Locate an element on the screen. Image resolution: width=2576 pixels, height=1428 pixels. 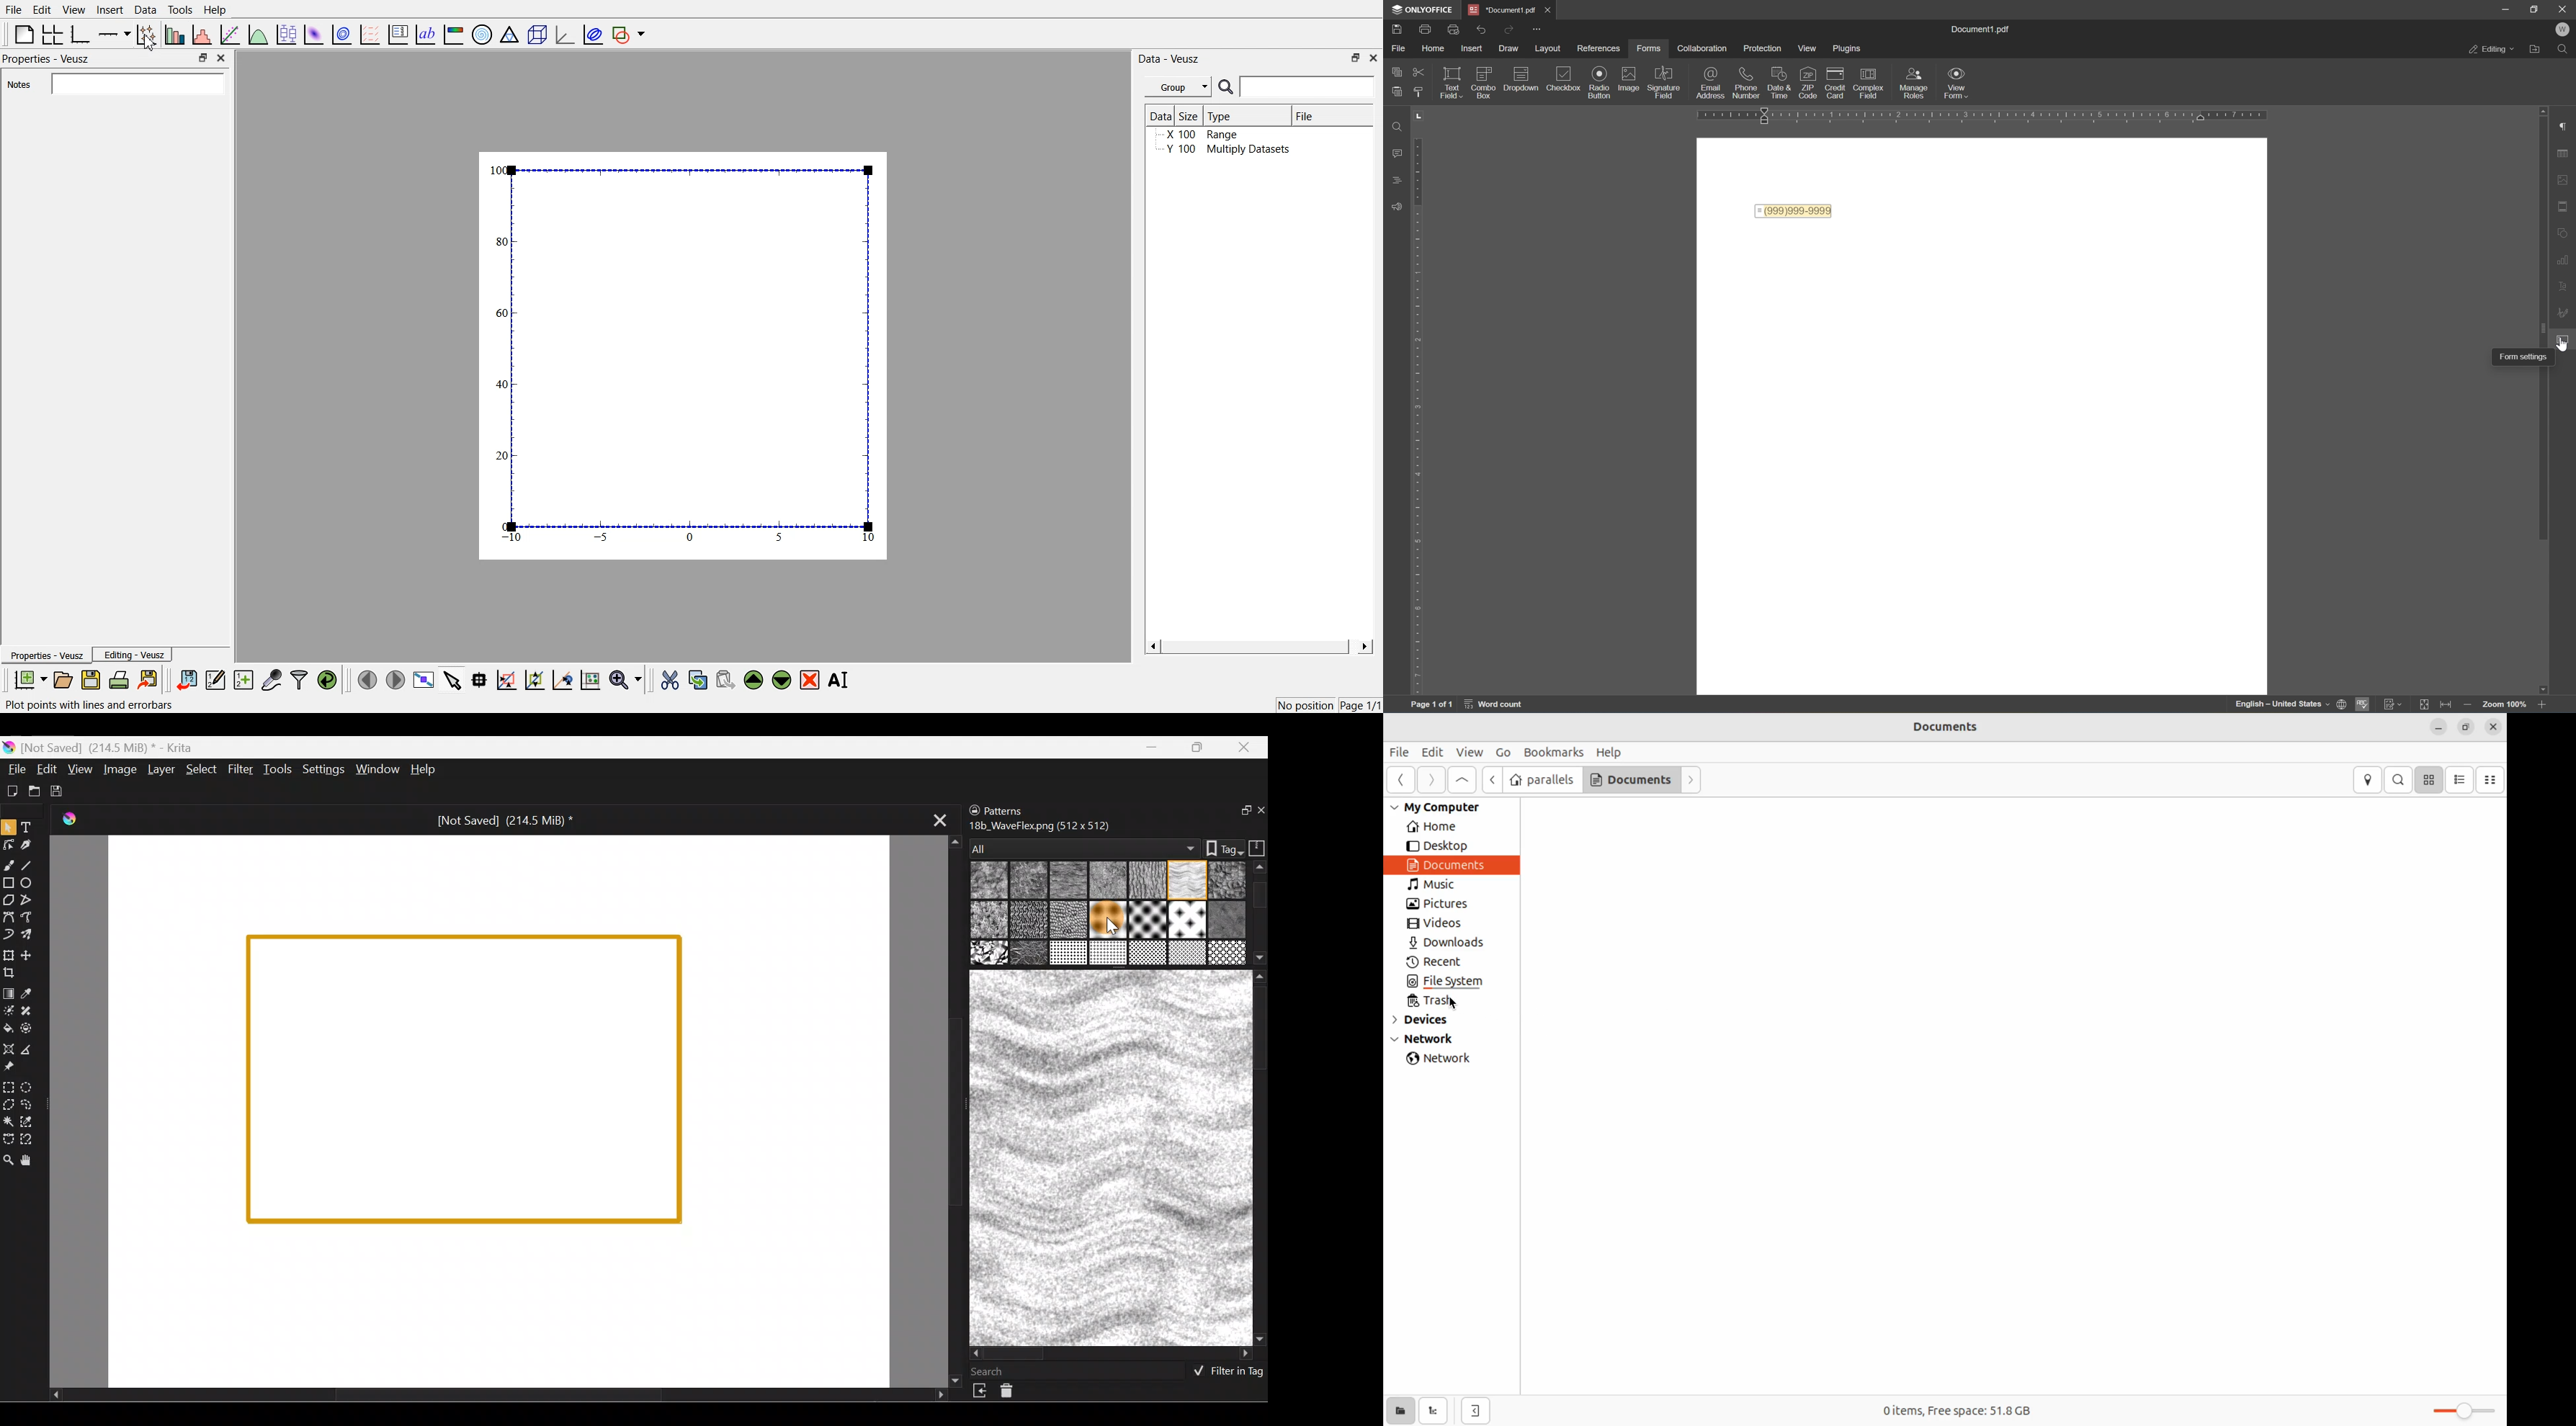
feedback and support is located at coordinates (1396, 204).